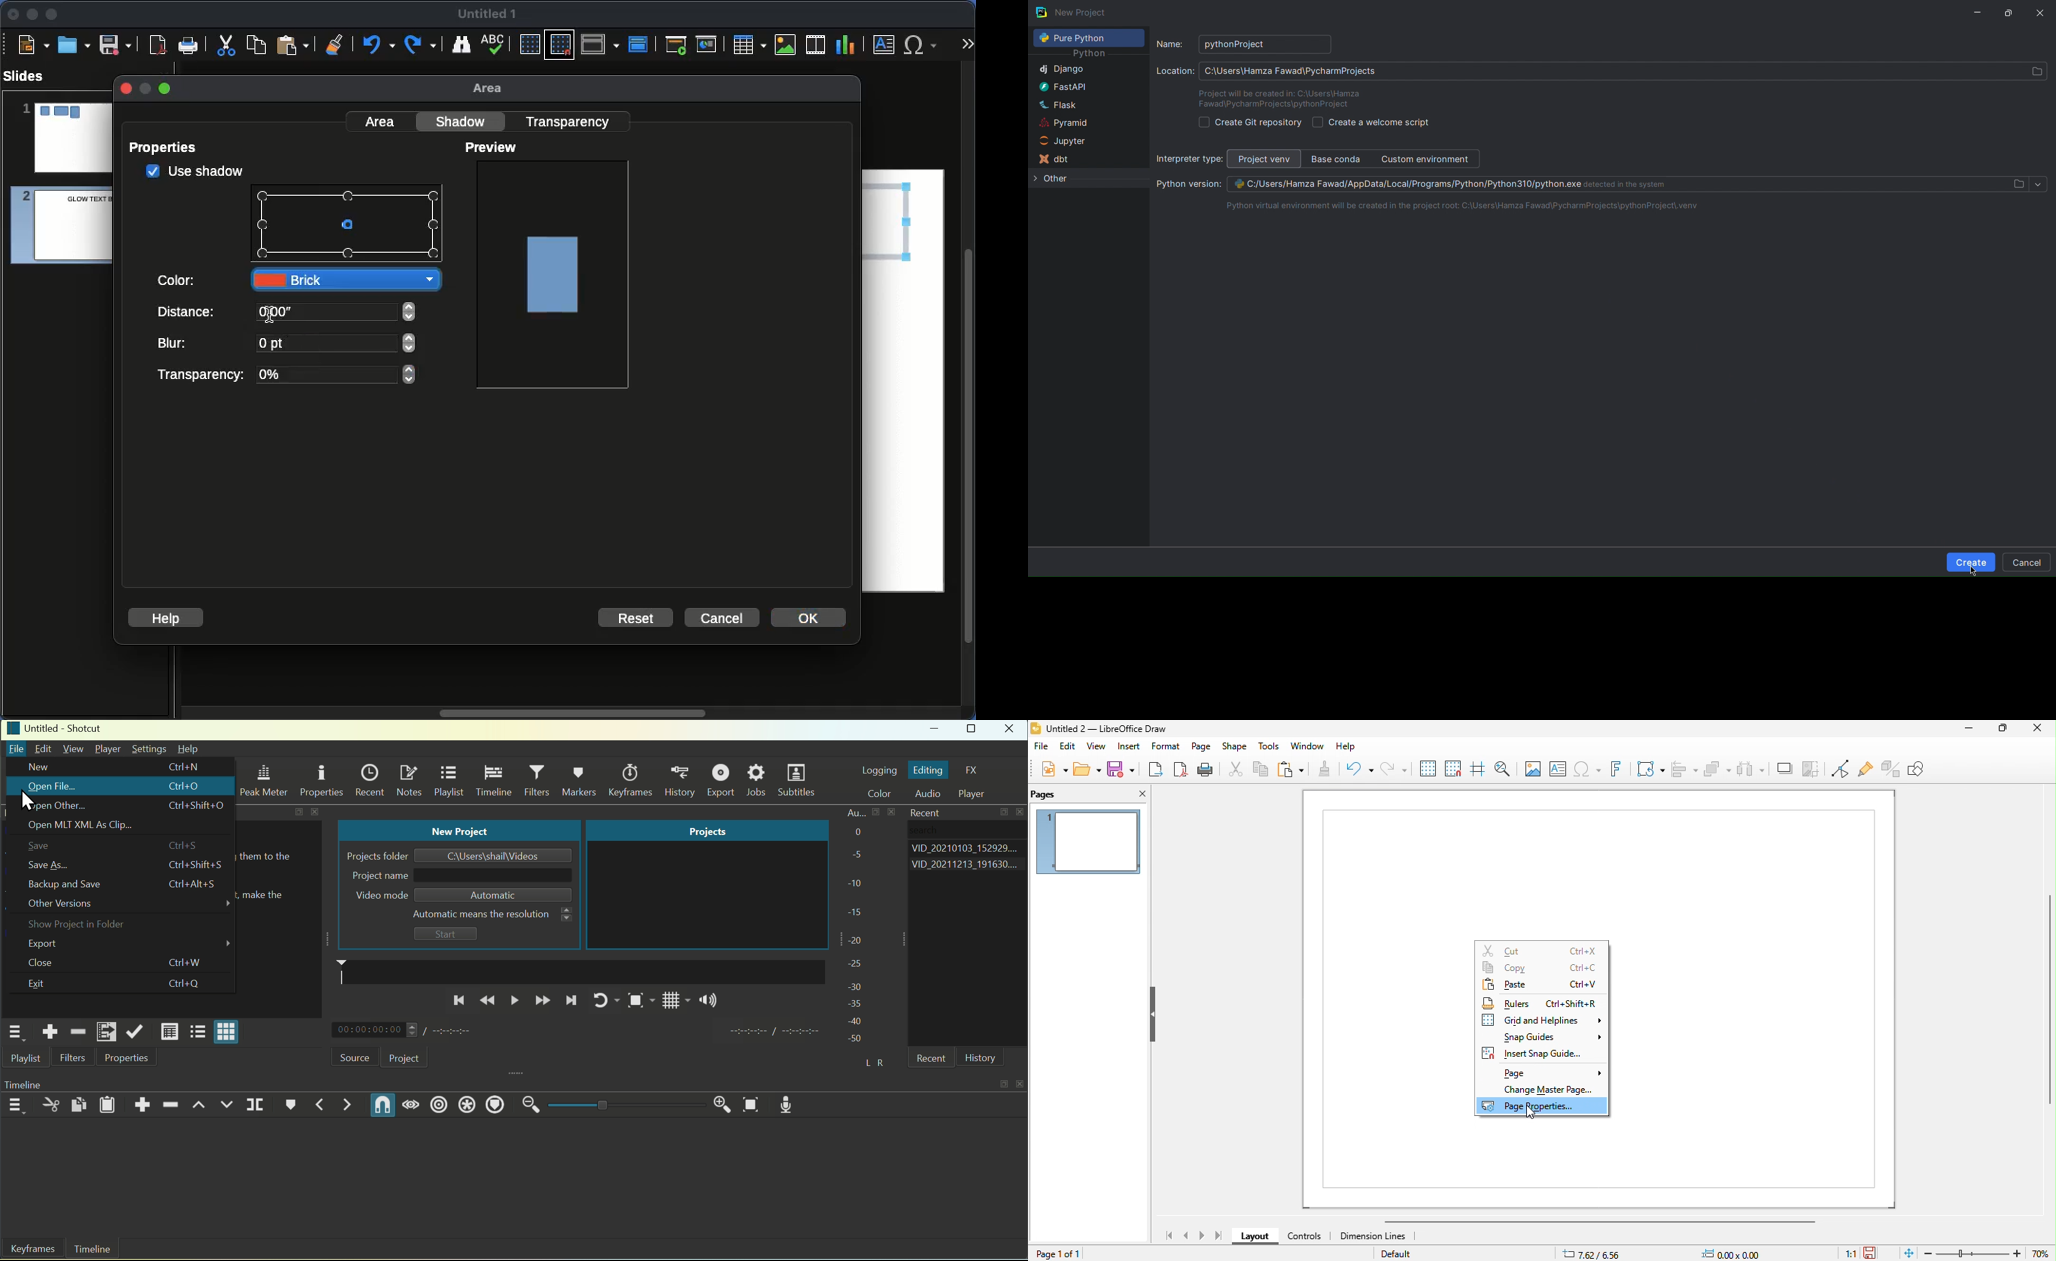 This screenshot has height=1288, width=2072. Describe the element at coordinates (74, 44) in the screenshot. I see `Ope` at that location.